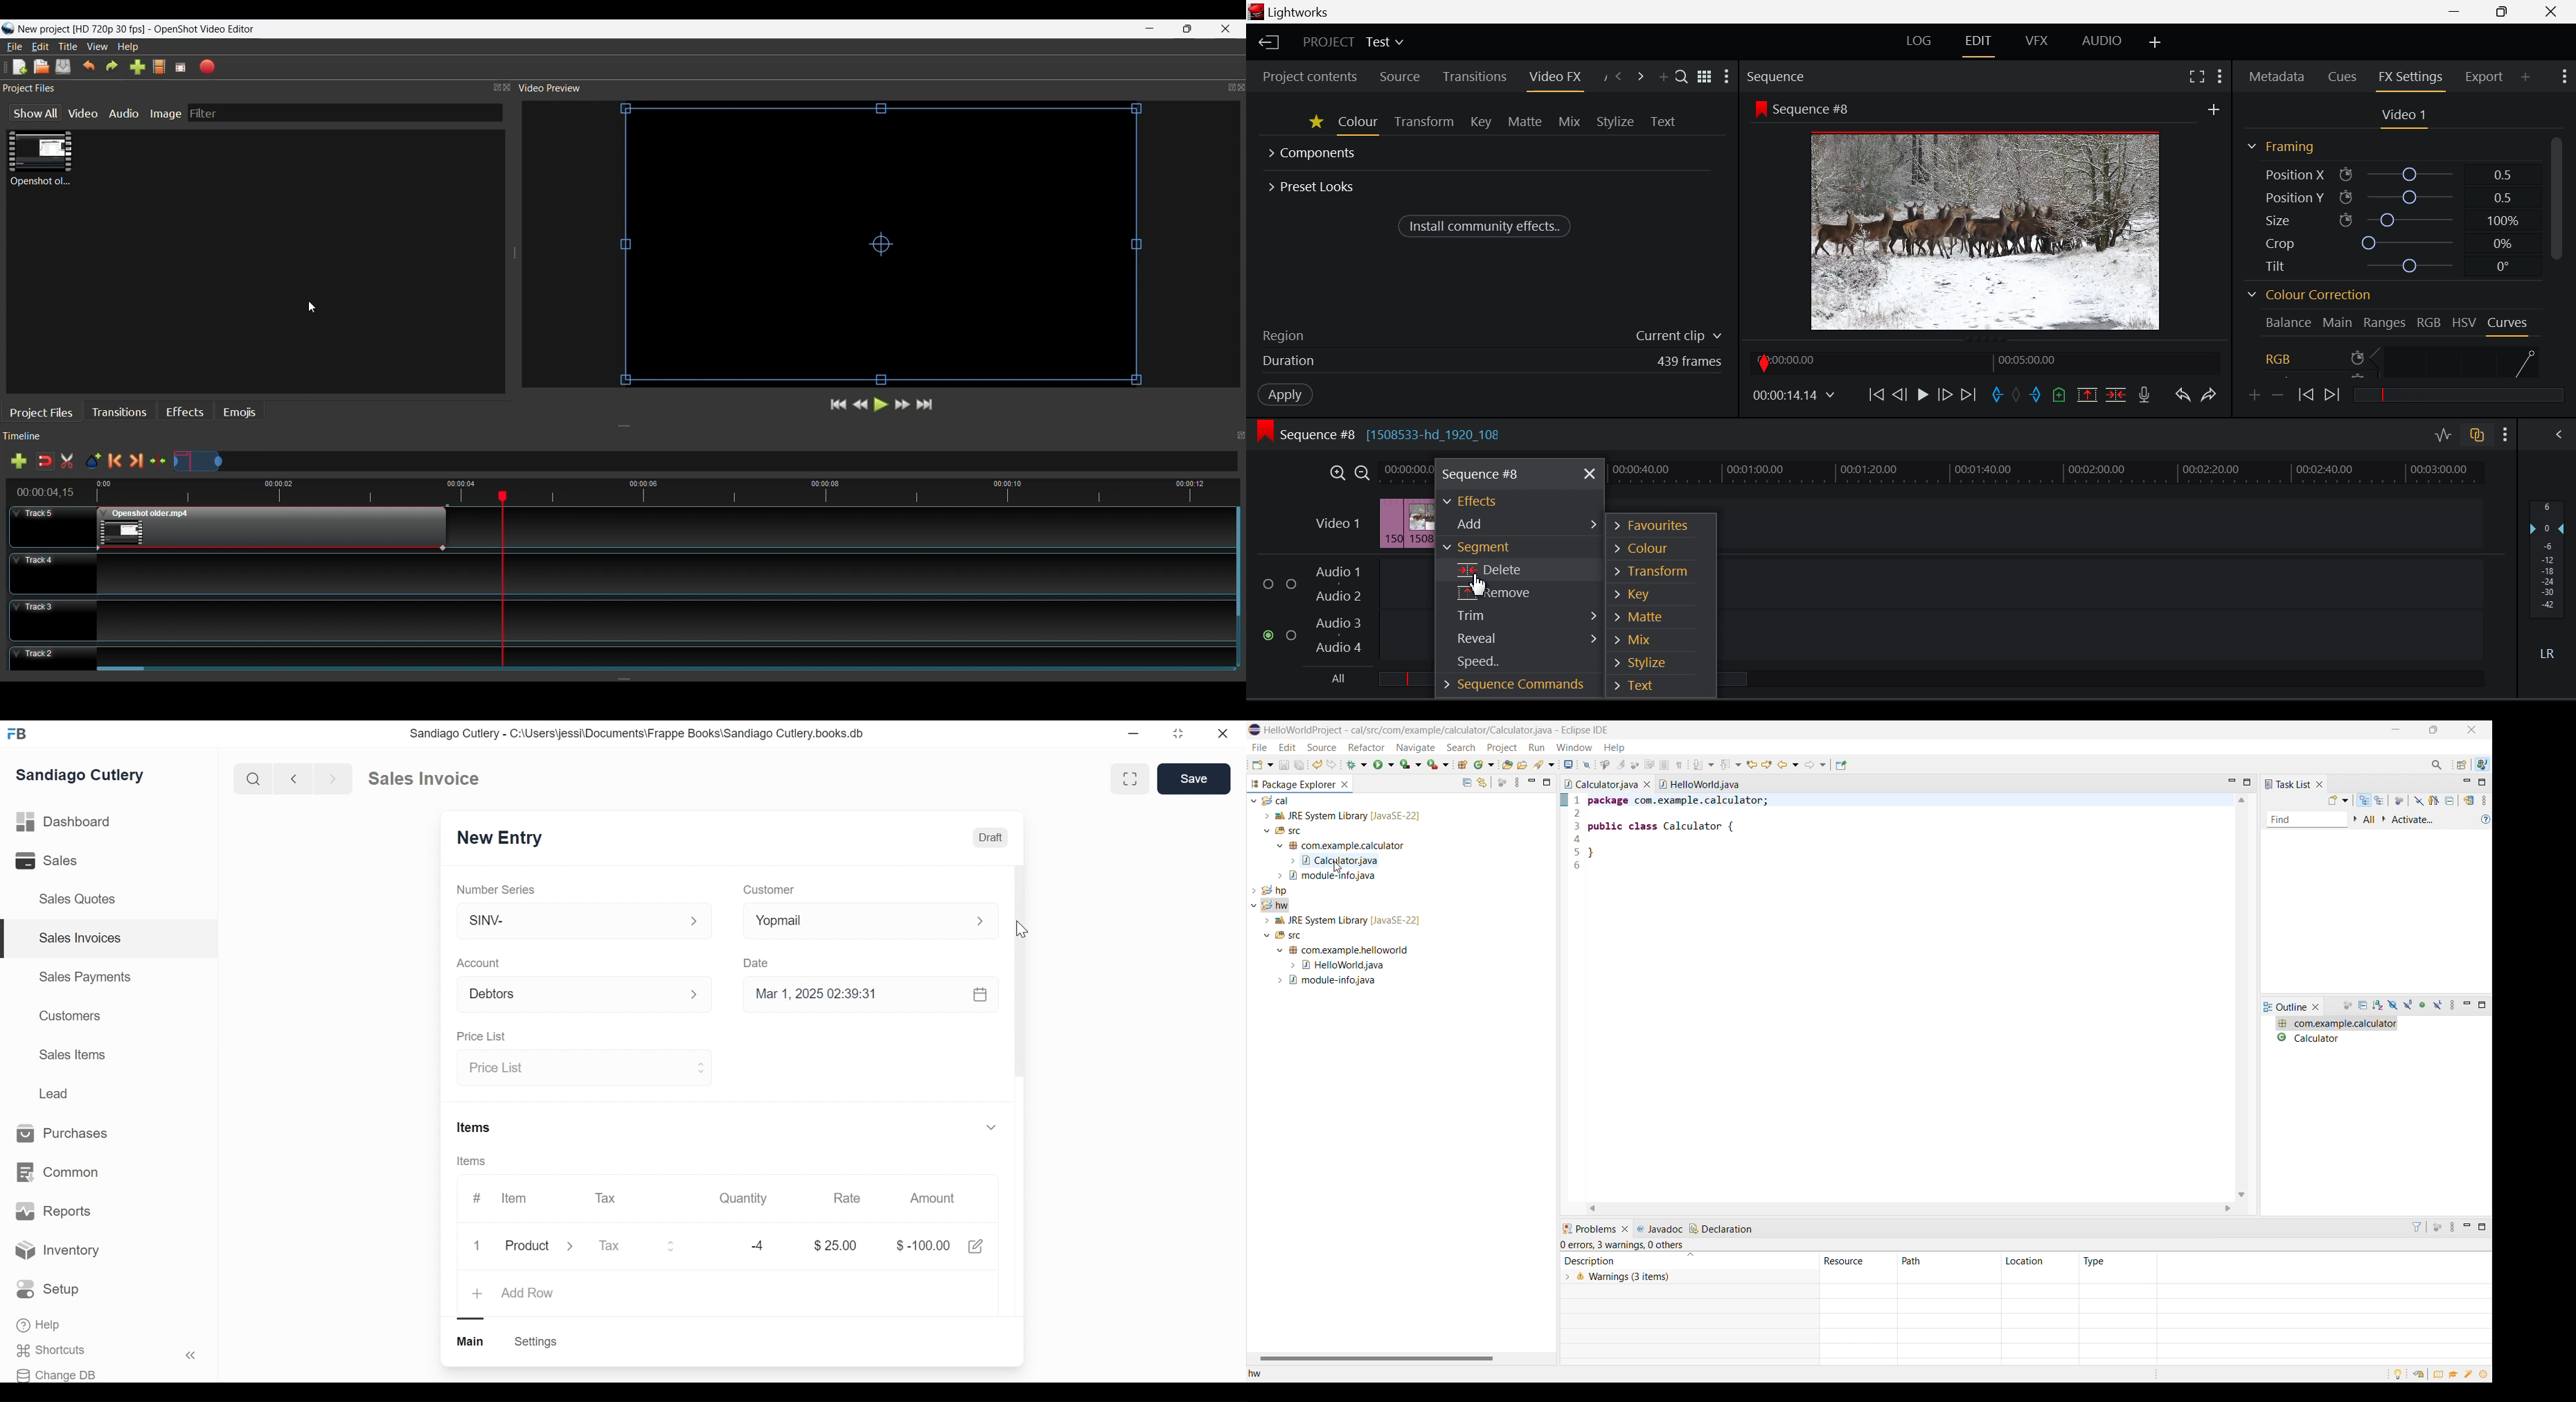 The image size is (2576, 1428). What do you see at coordinates (1605, 765) in the screenshot?
I see `Toggle Java editor breadcrumb` at bounding box center [1605, 765].